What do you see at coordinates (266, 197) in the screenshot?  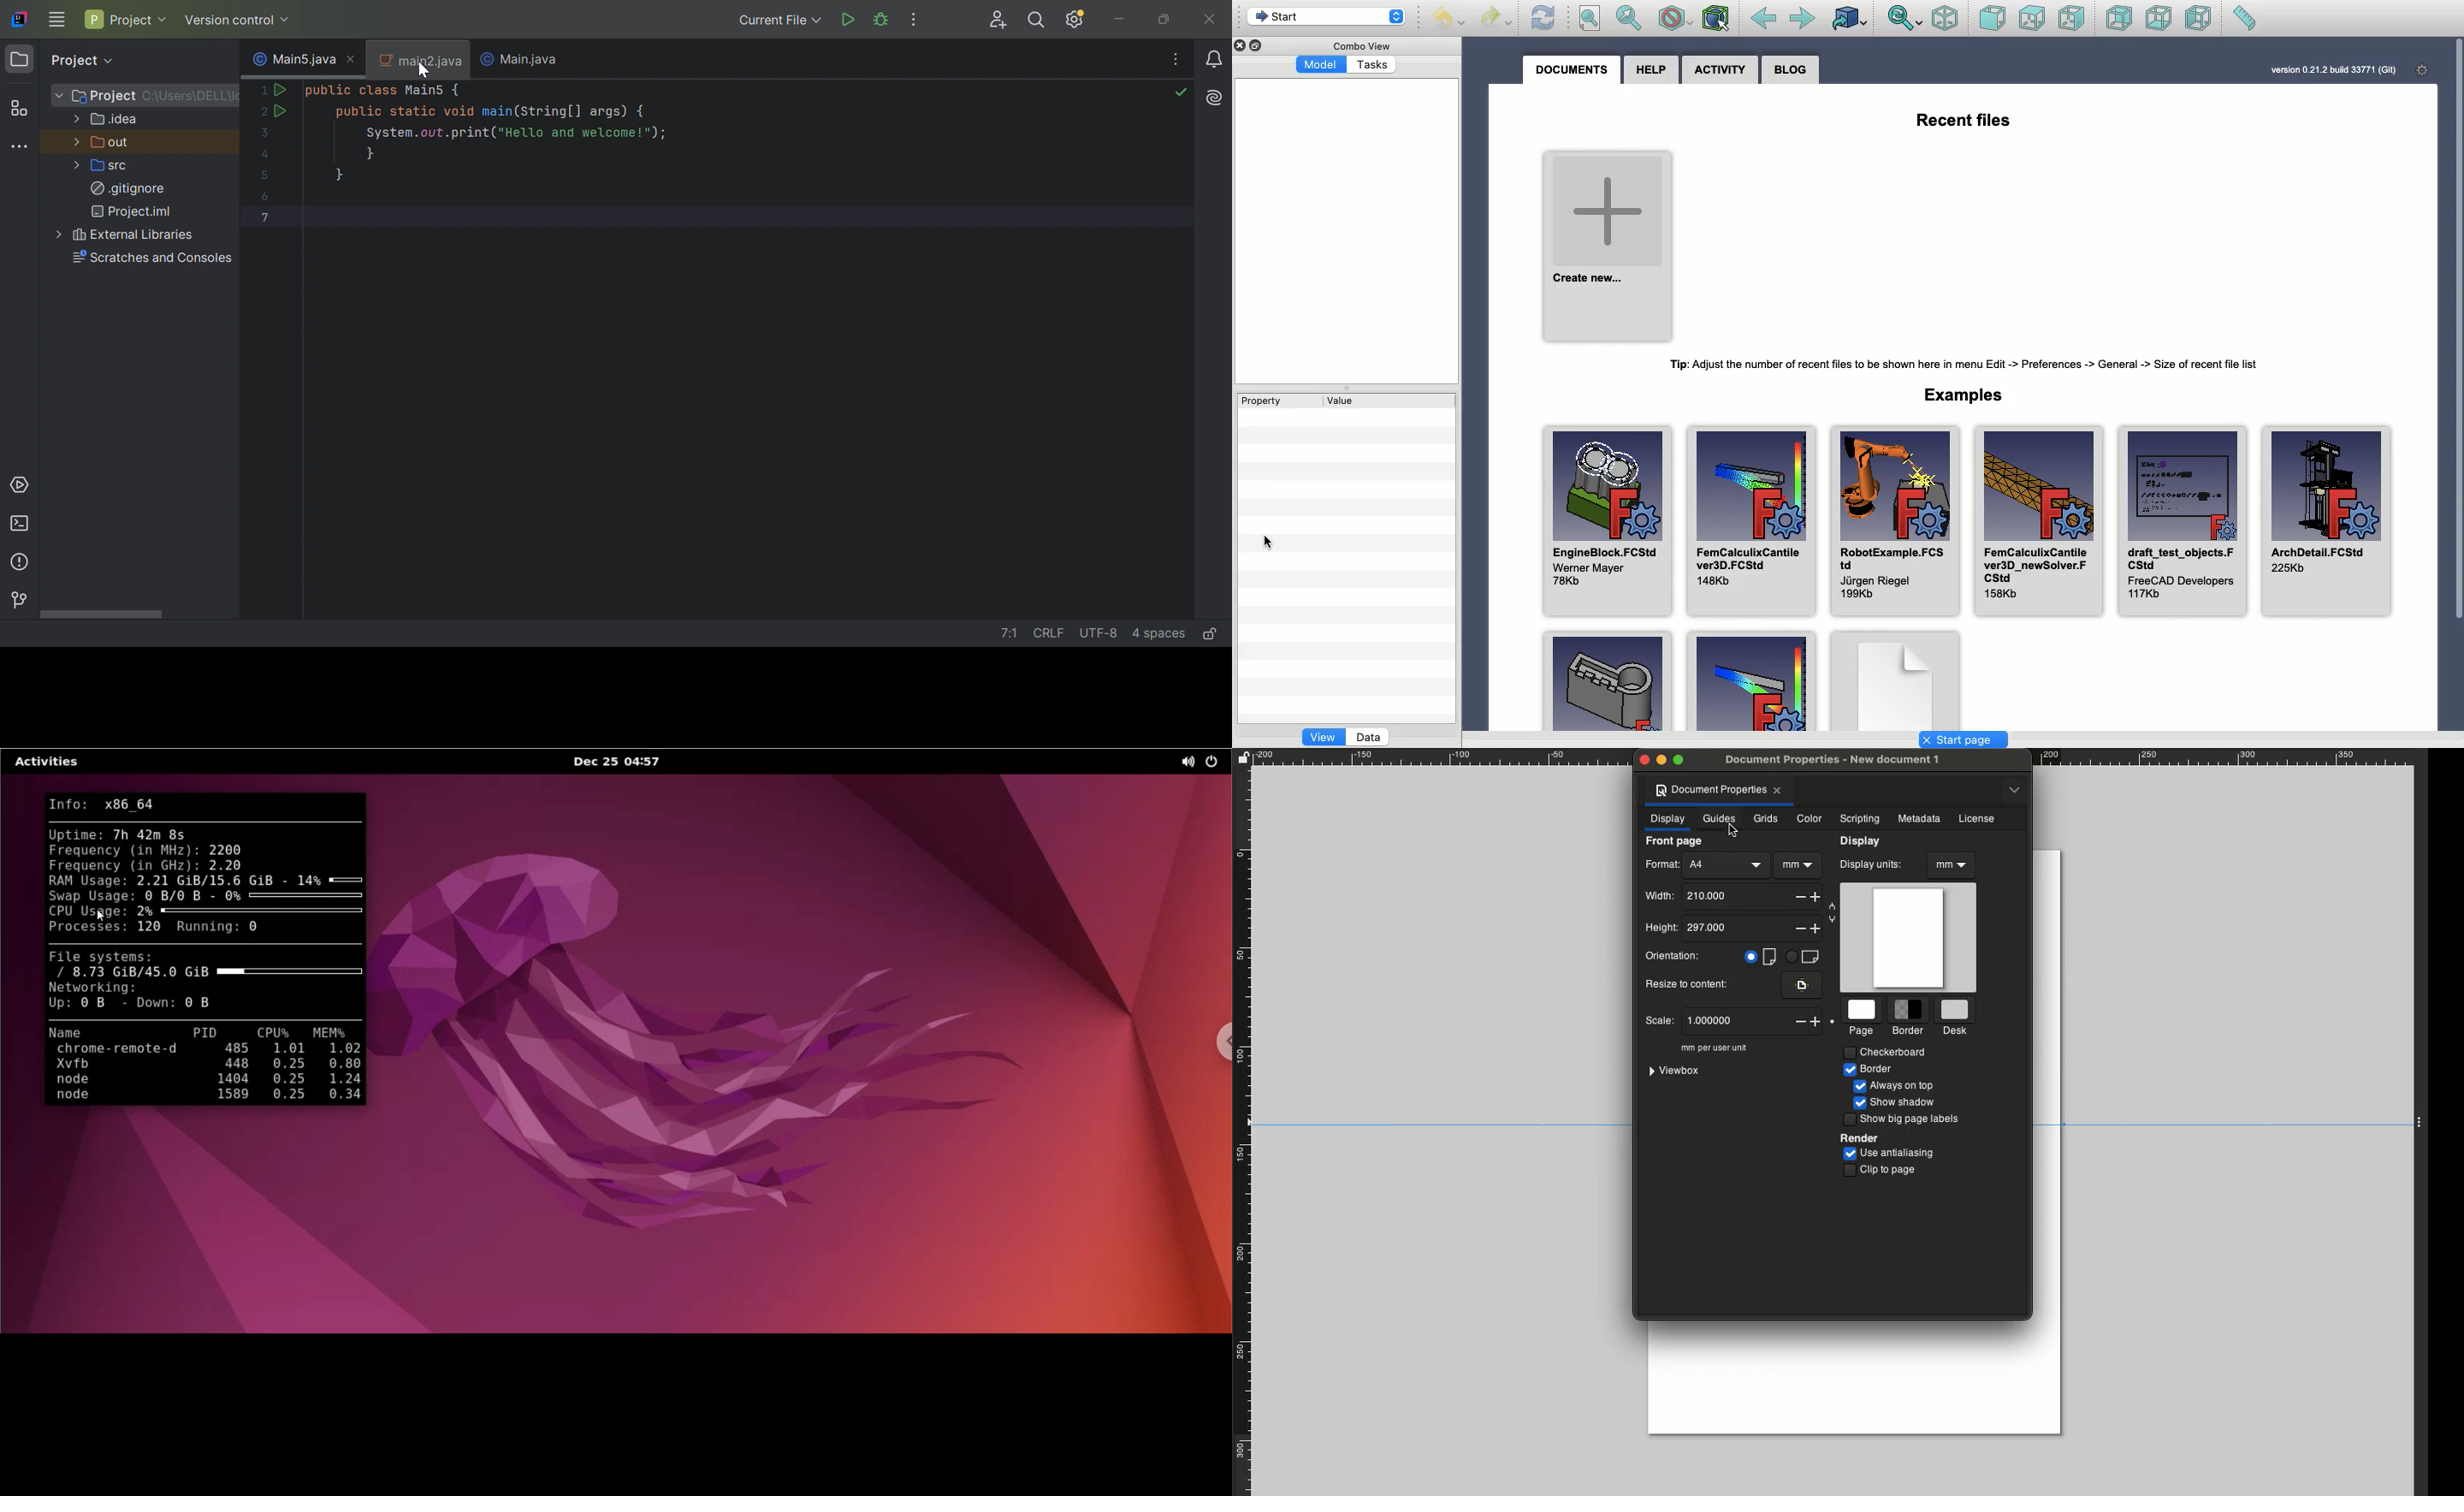 I see `6` at bounding box center [266, 197].